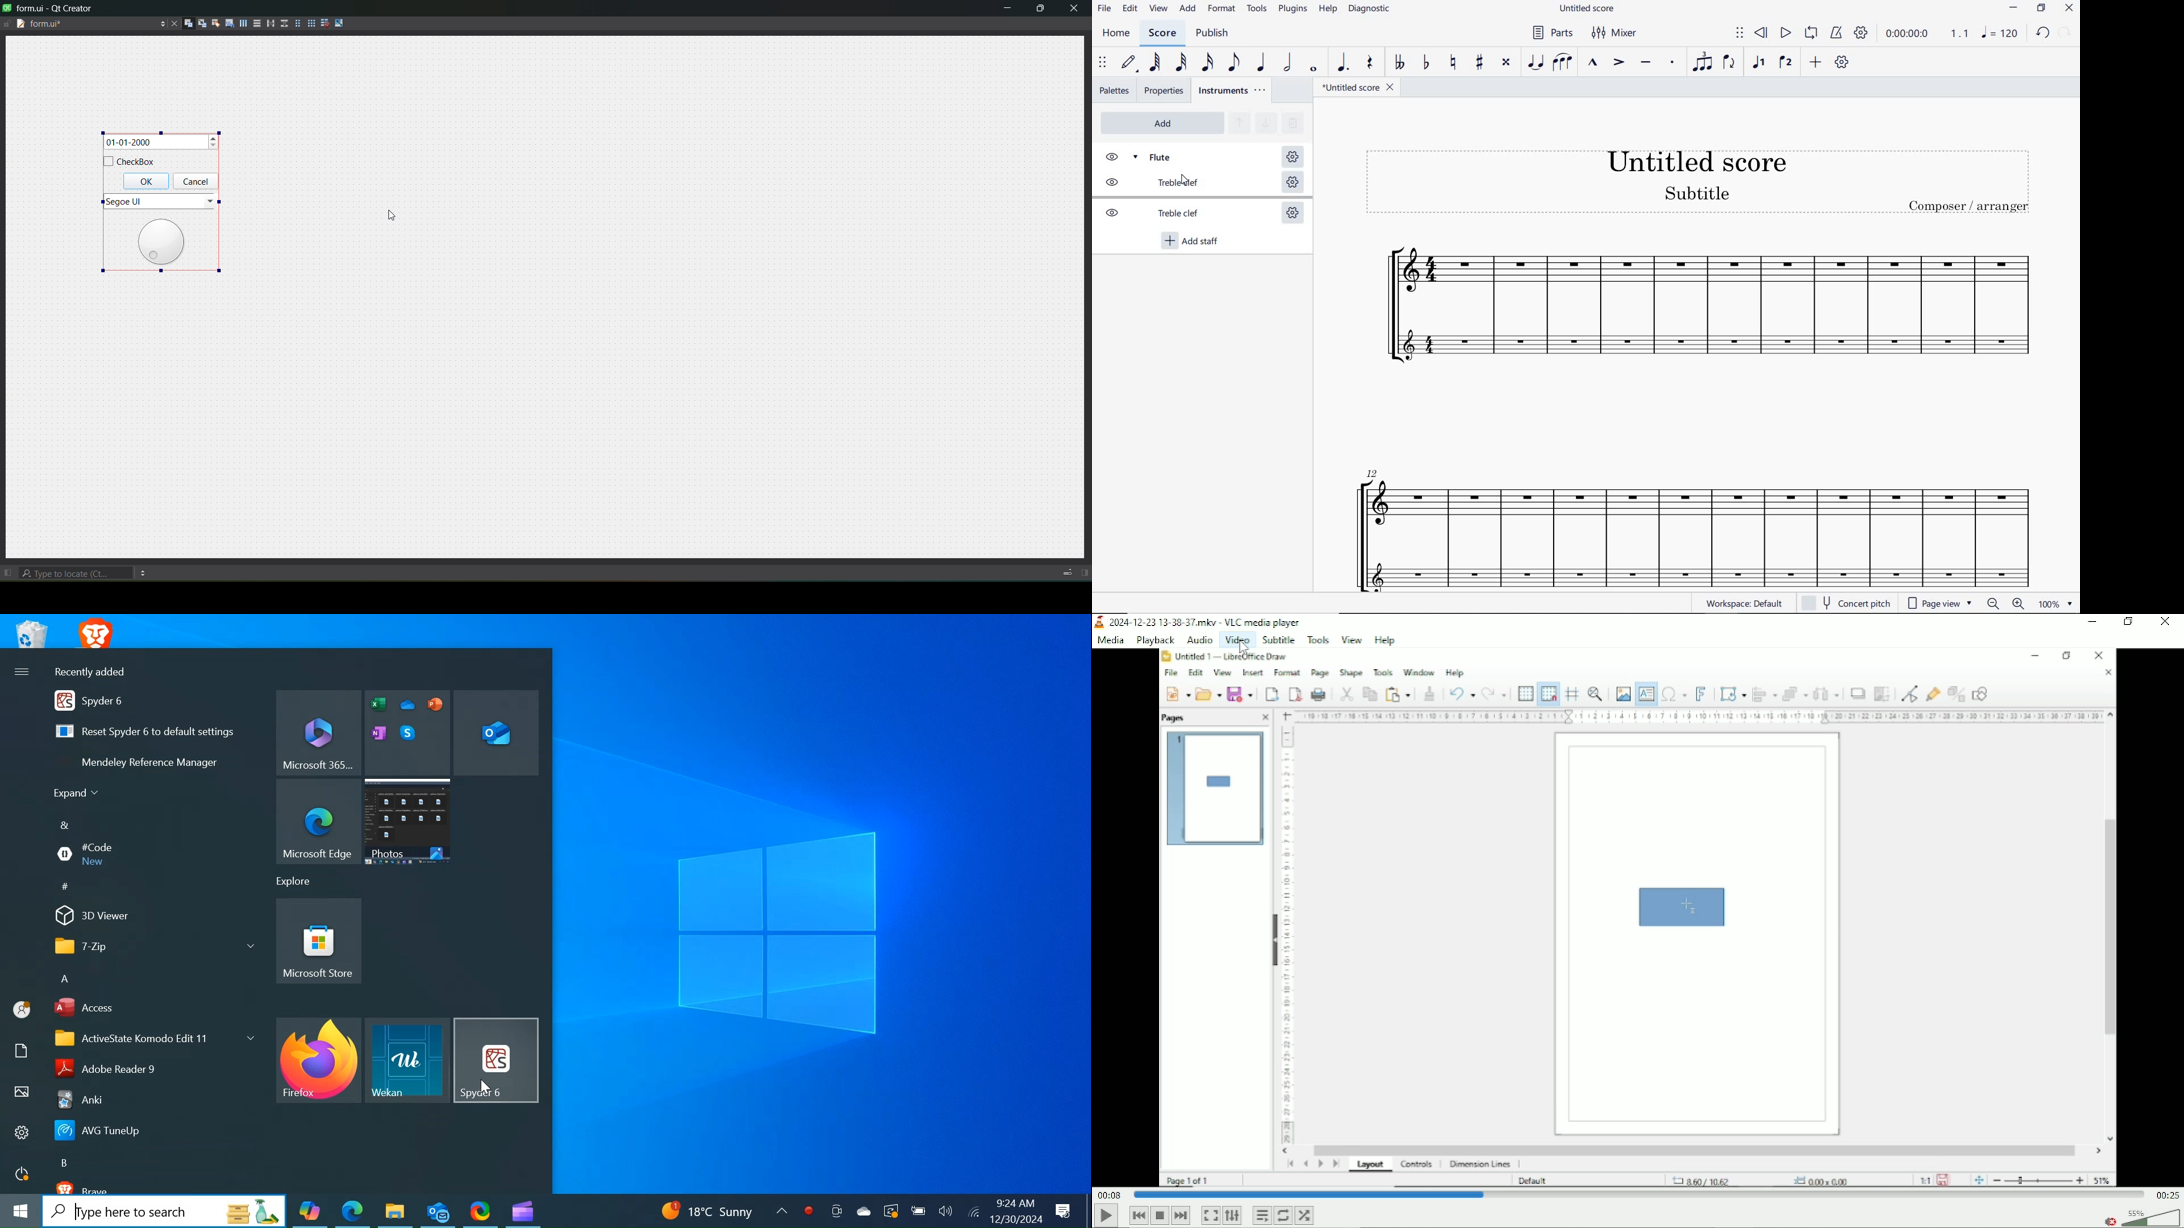 This screenshot has height=1232, width=2184. I want to click on FILE NAME, so click(1587, 8).